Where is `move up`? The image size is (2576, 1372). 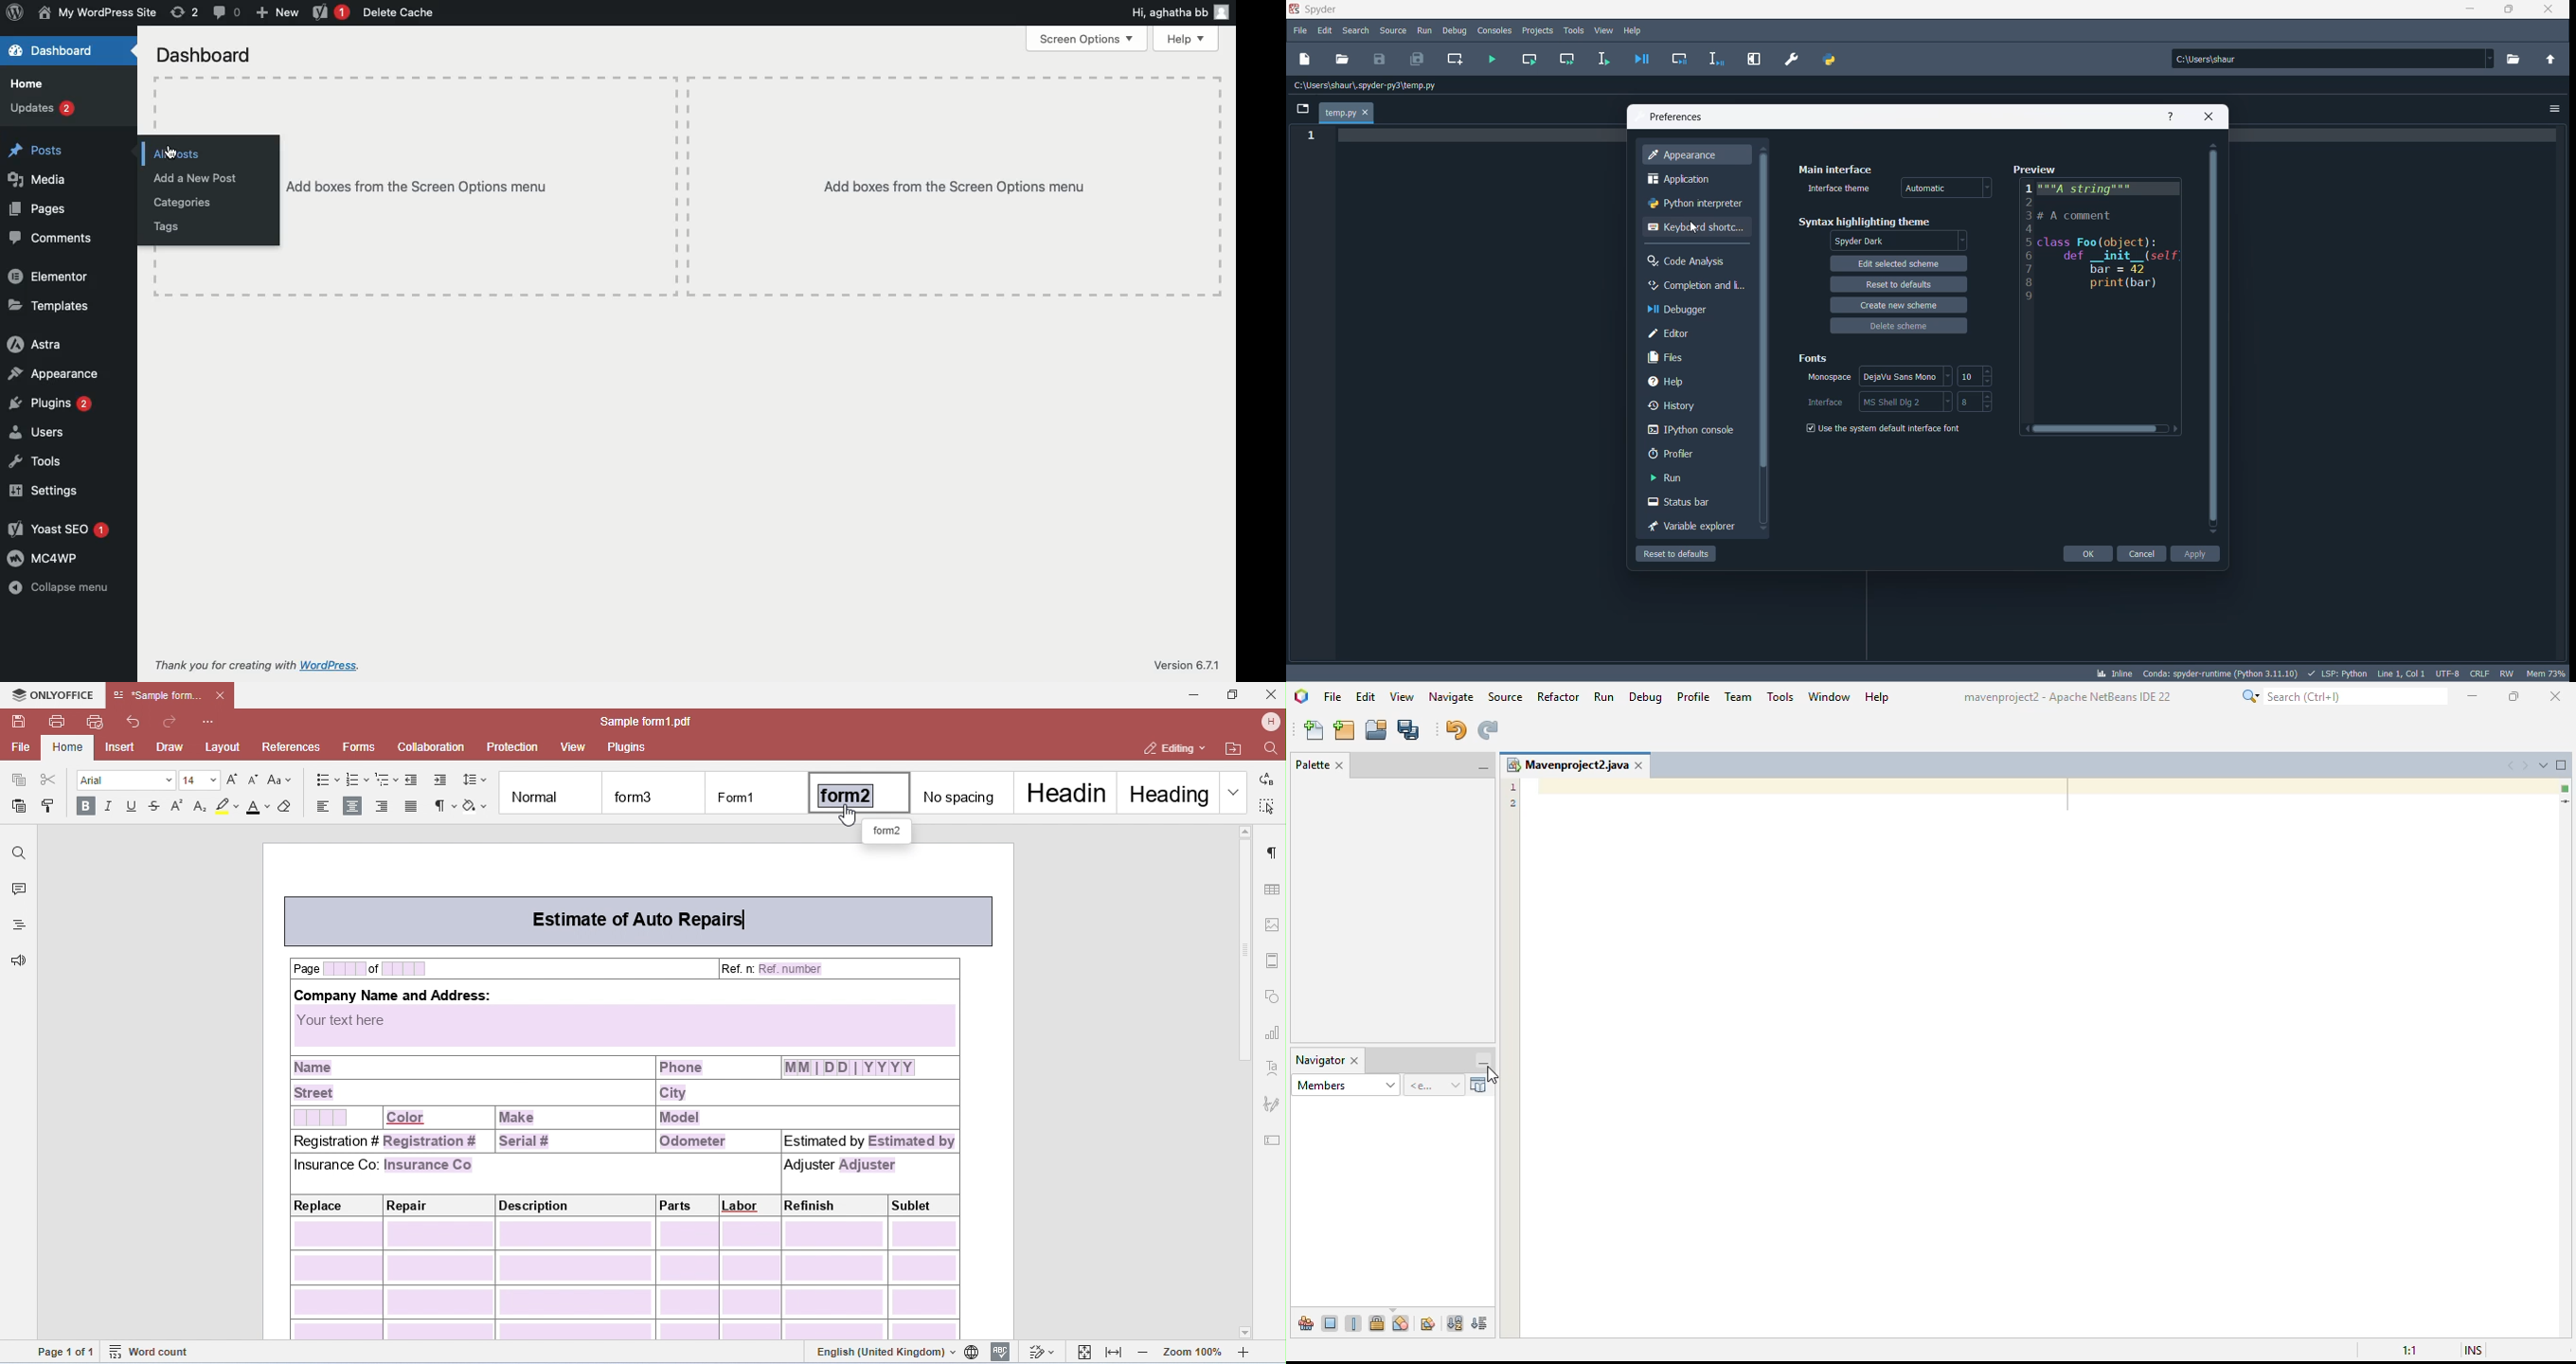
move up is located at coordinates (2214, 145).